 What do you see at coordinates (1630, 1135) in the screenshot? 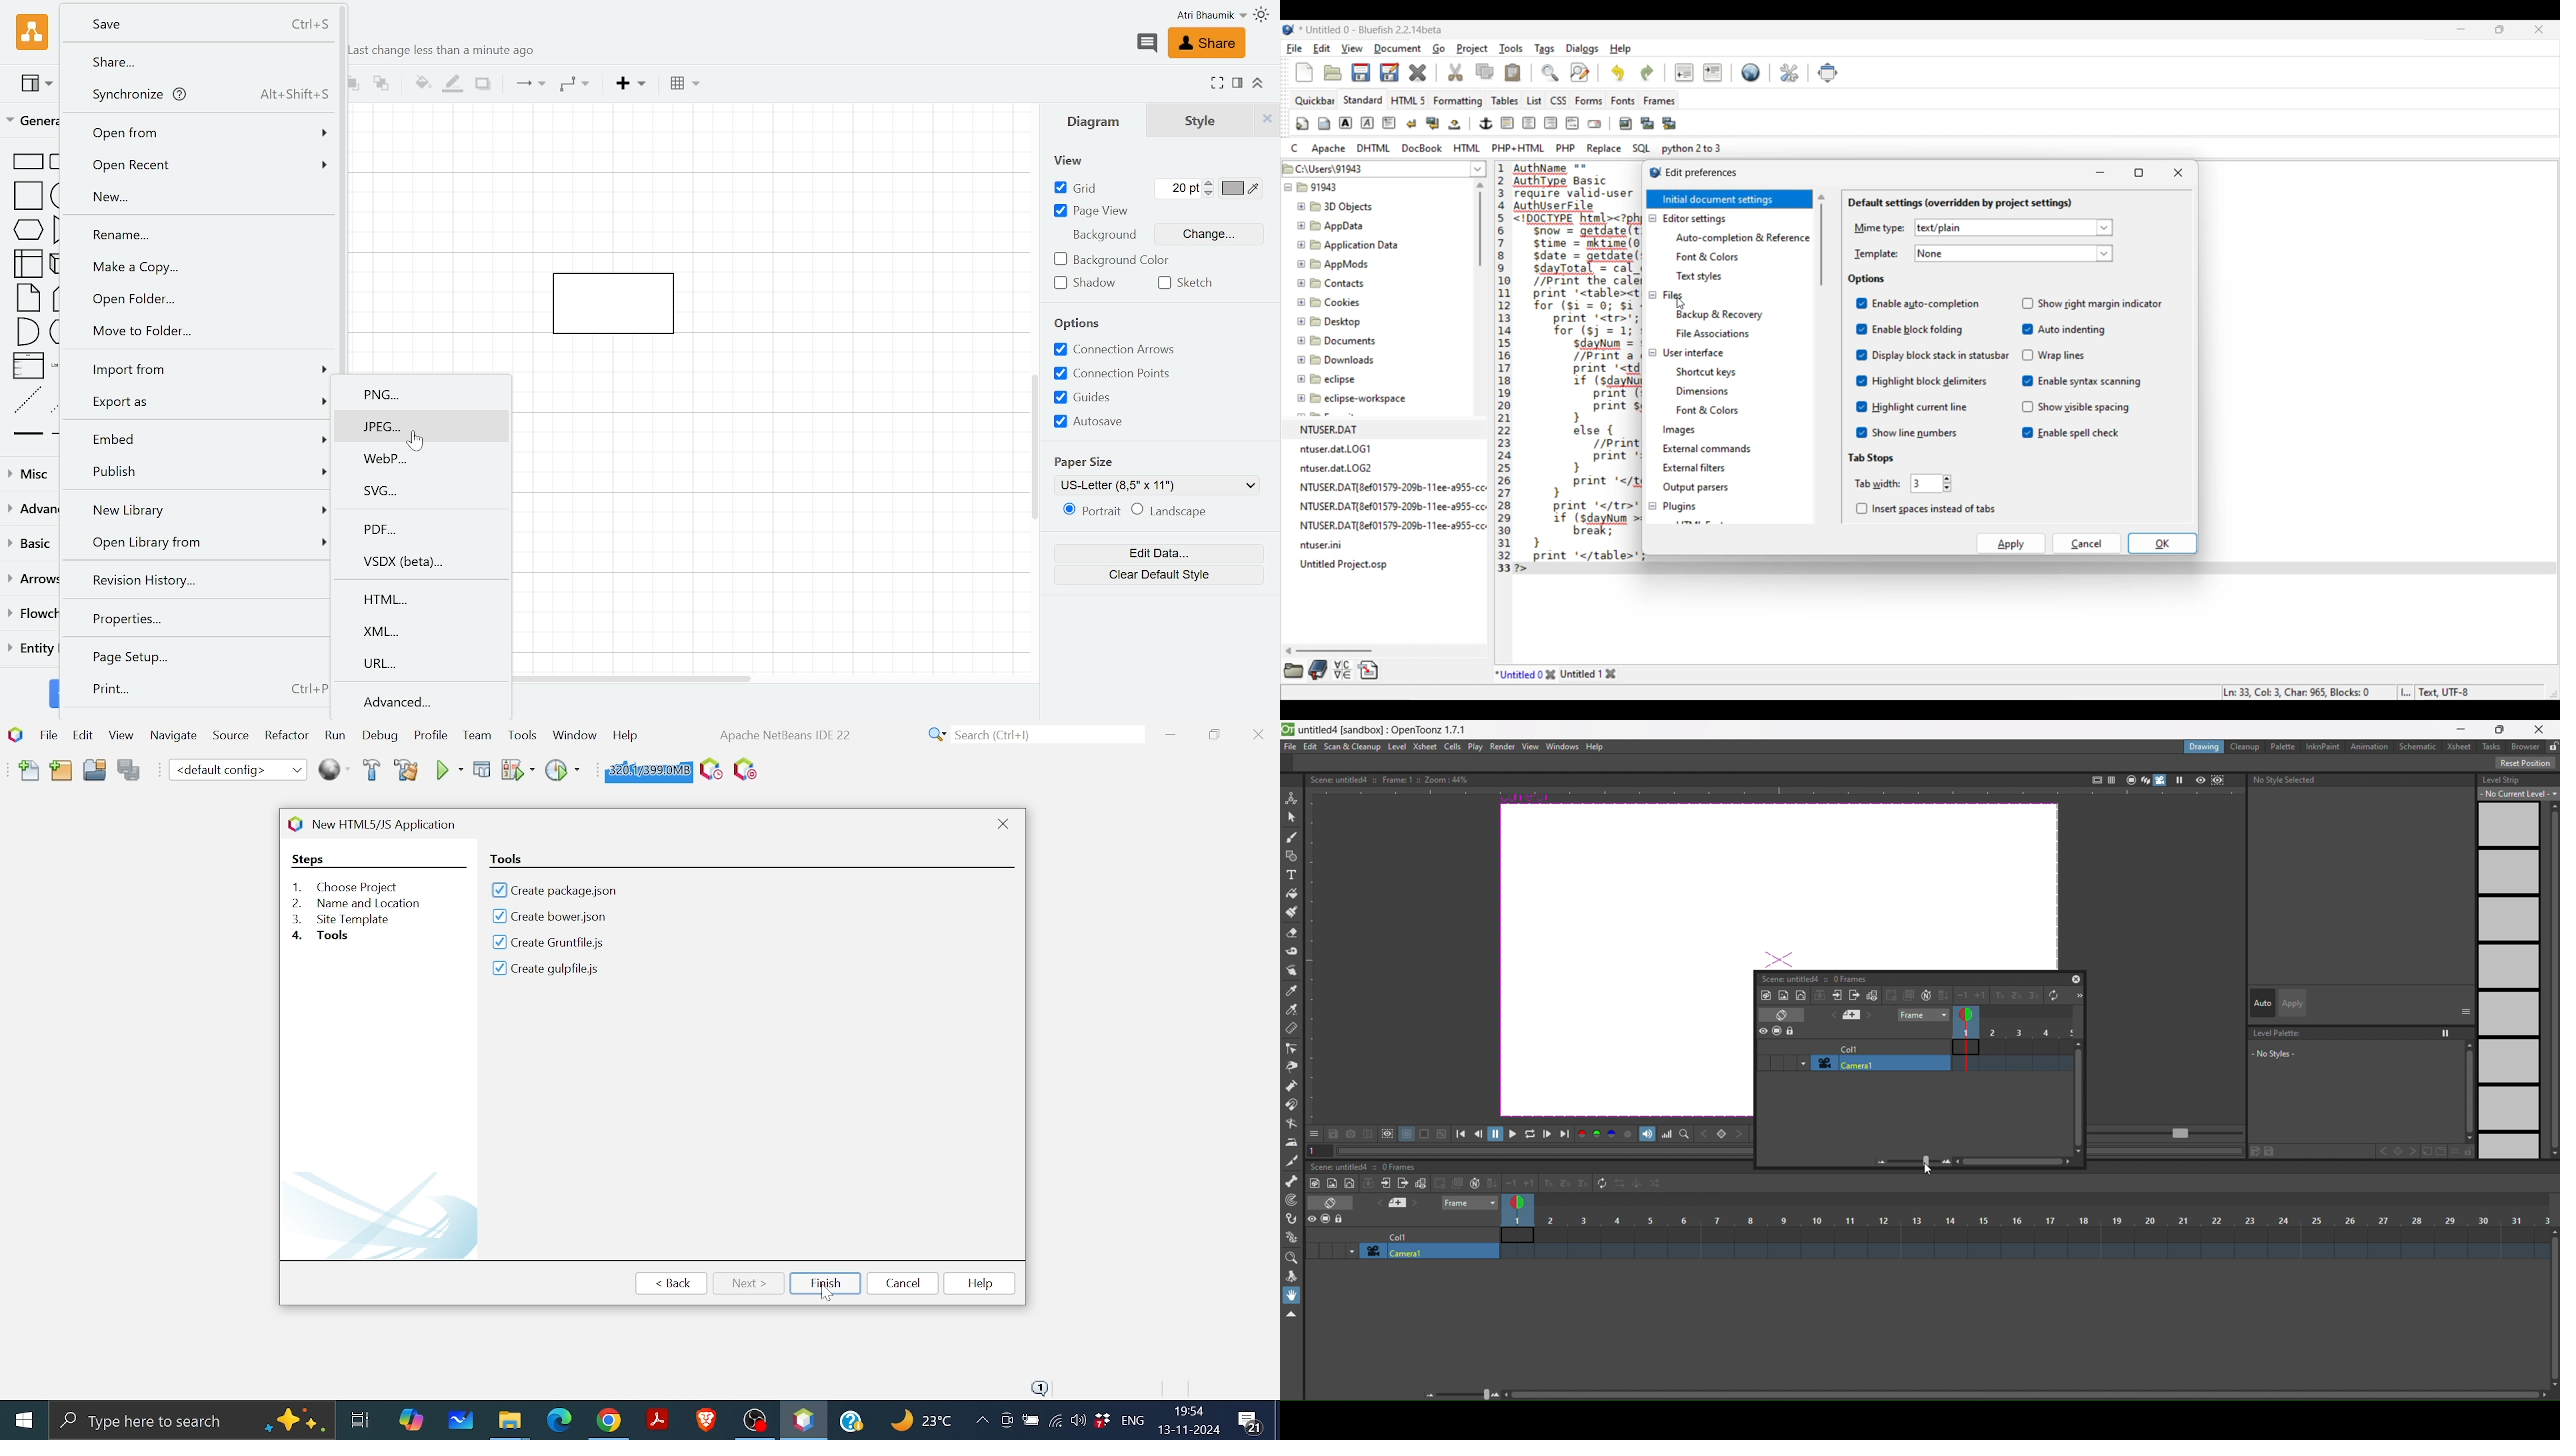
I see `channel` at bounding box center [1630, 1135].